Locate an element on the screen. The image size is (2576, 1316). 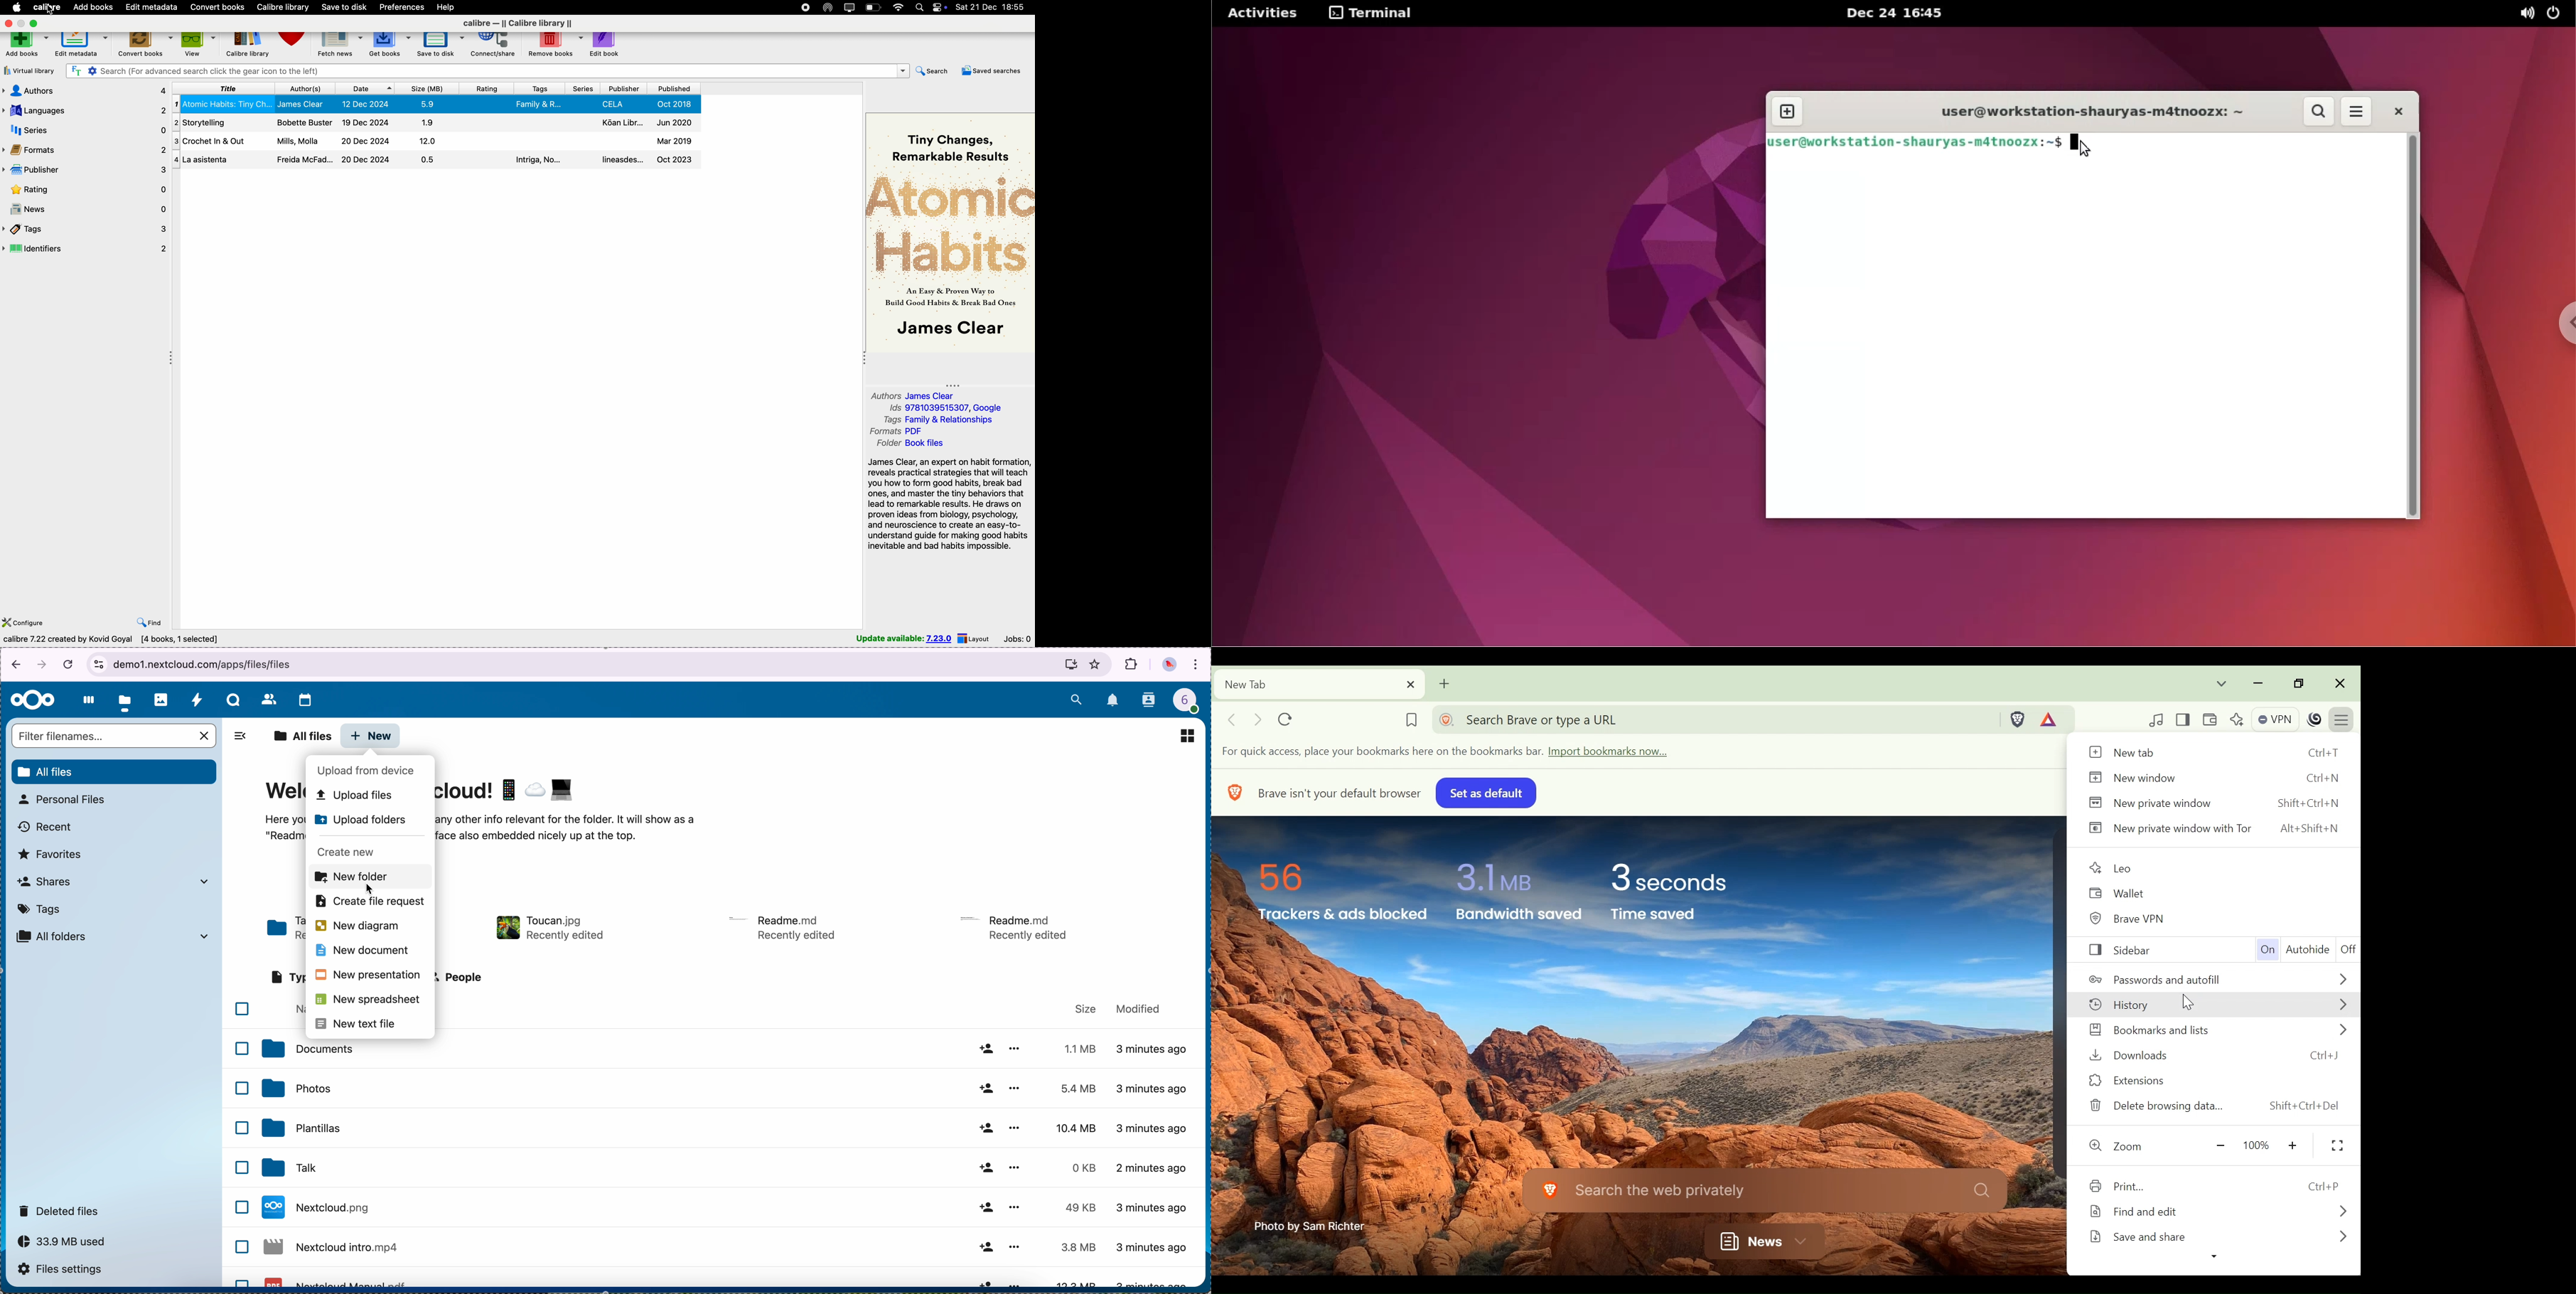
0 KB is located at coordinates (1086, 1168).